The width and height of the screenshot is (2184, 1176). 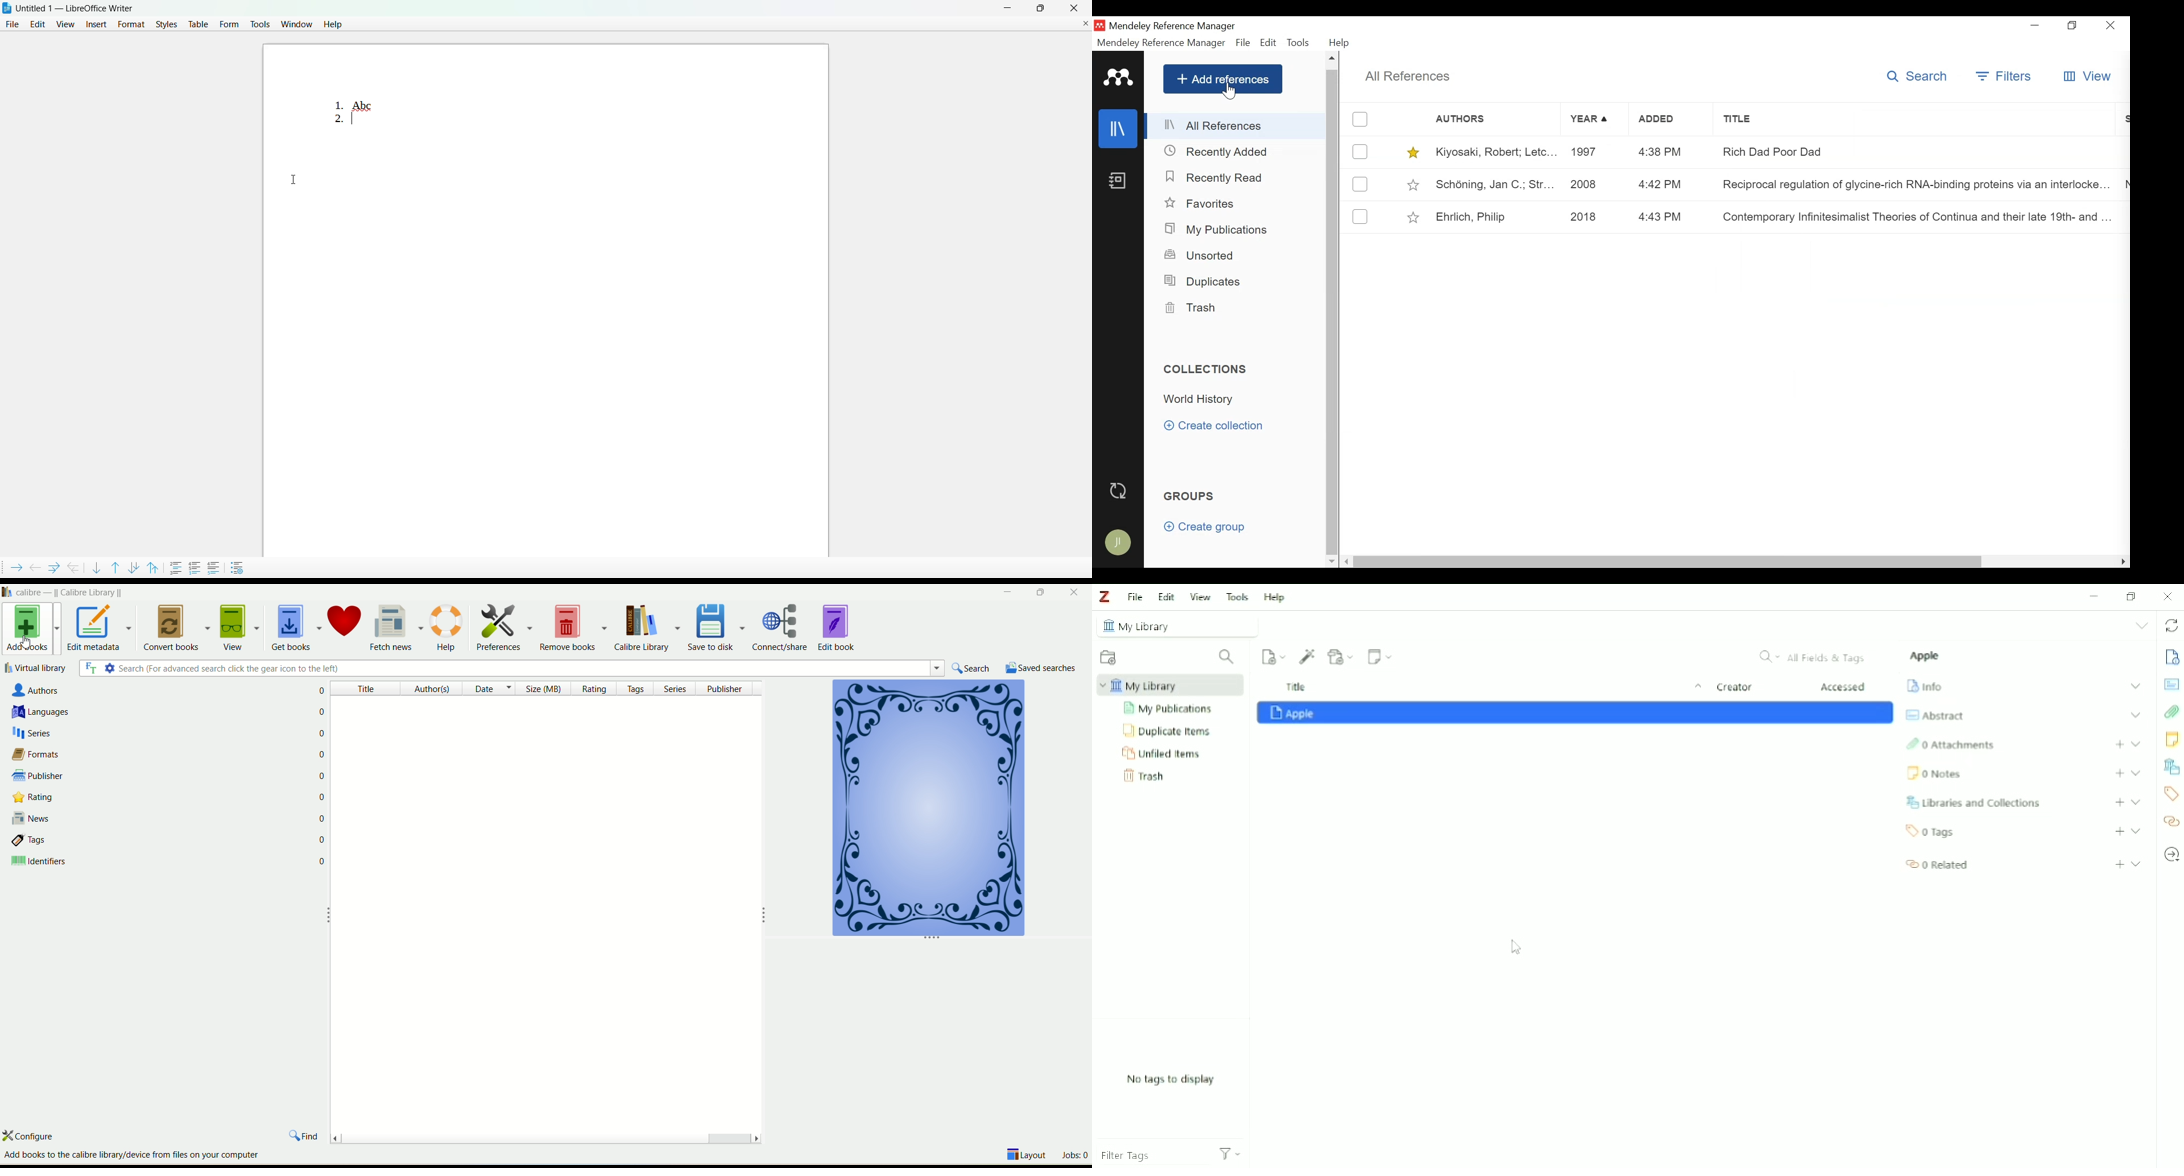 What do you see at coordinates (346, 625) in the screenshot?
I see `donate` at bounding box center [346, 625].